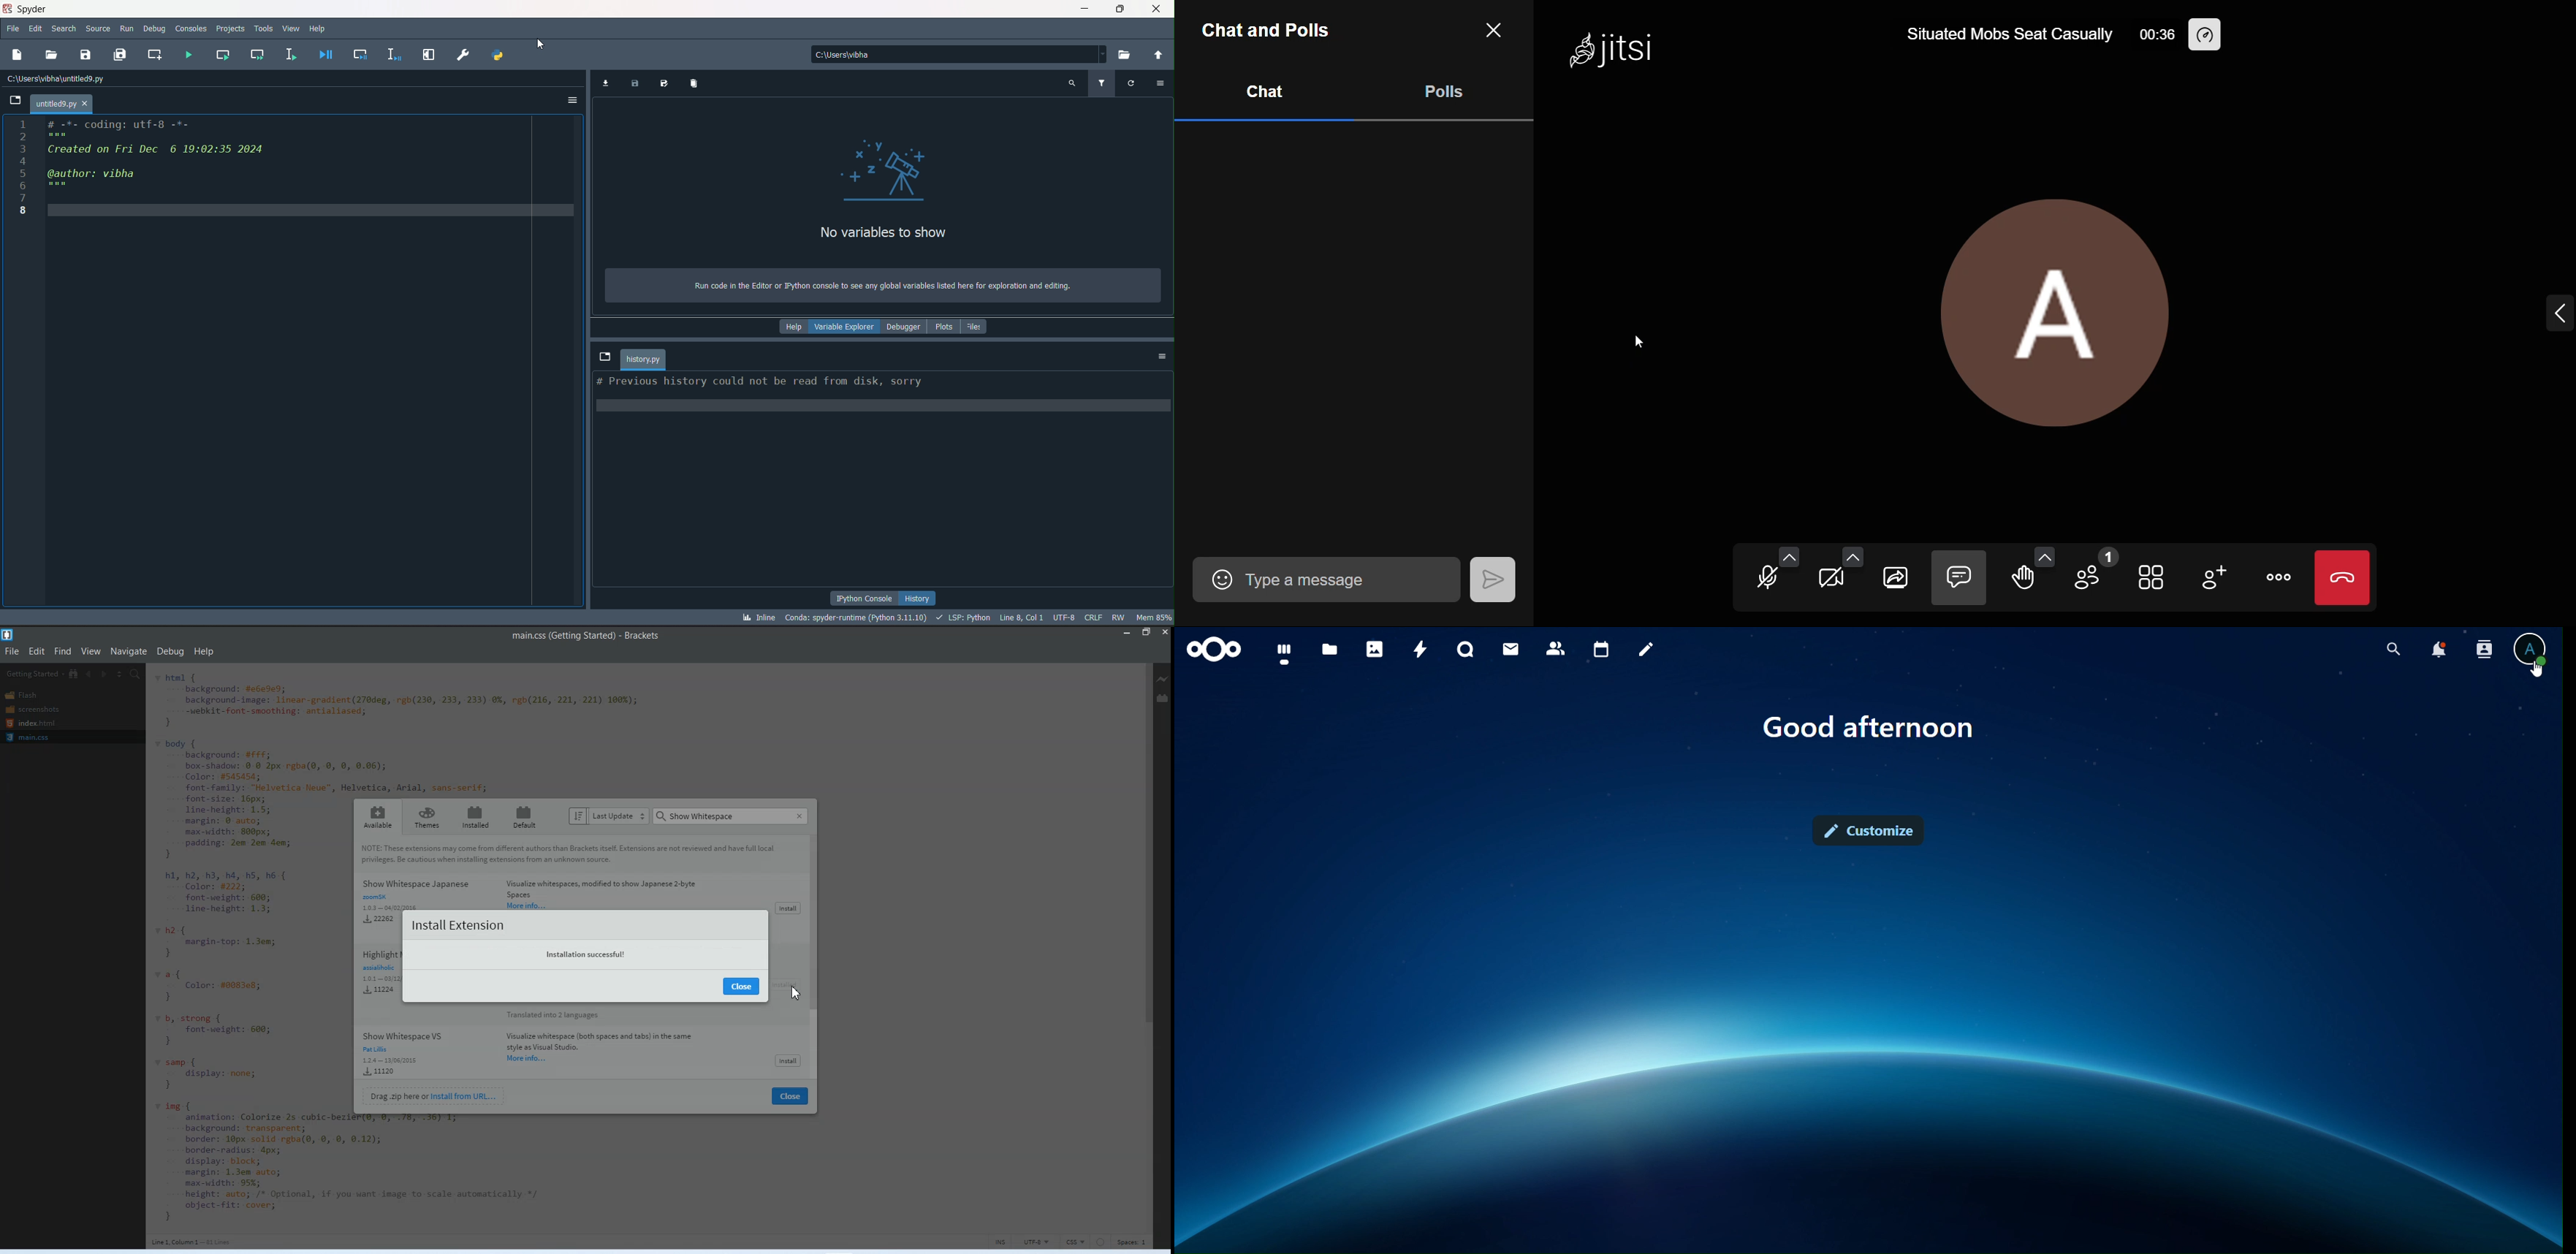  I want to click on icon, so click(1212, 649).